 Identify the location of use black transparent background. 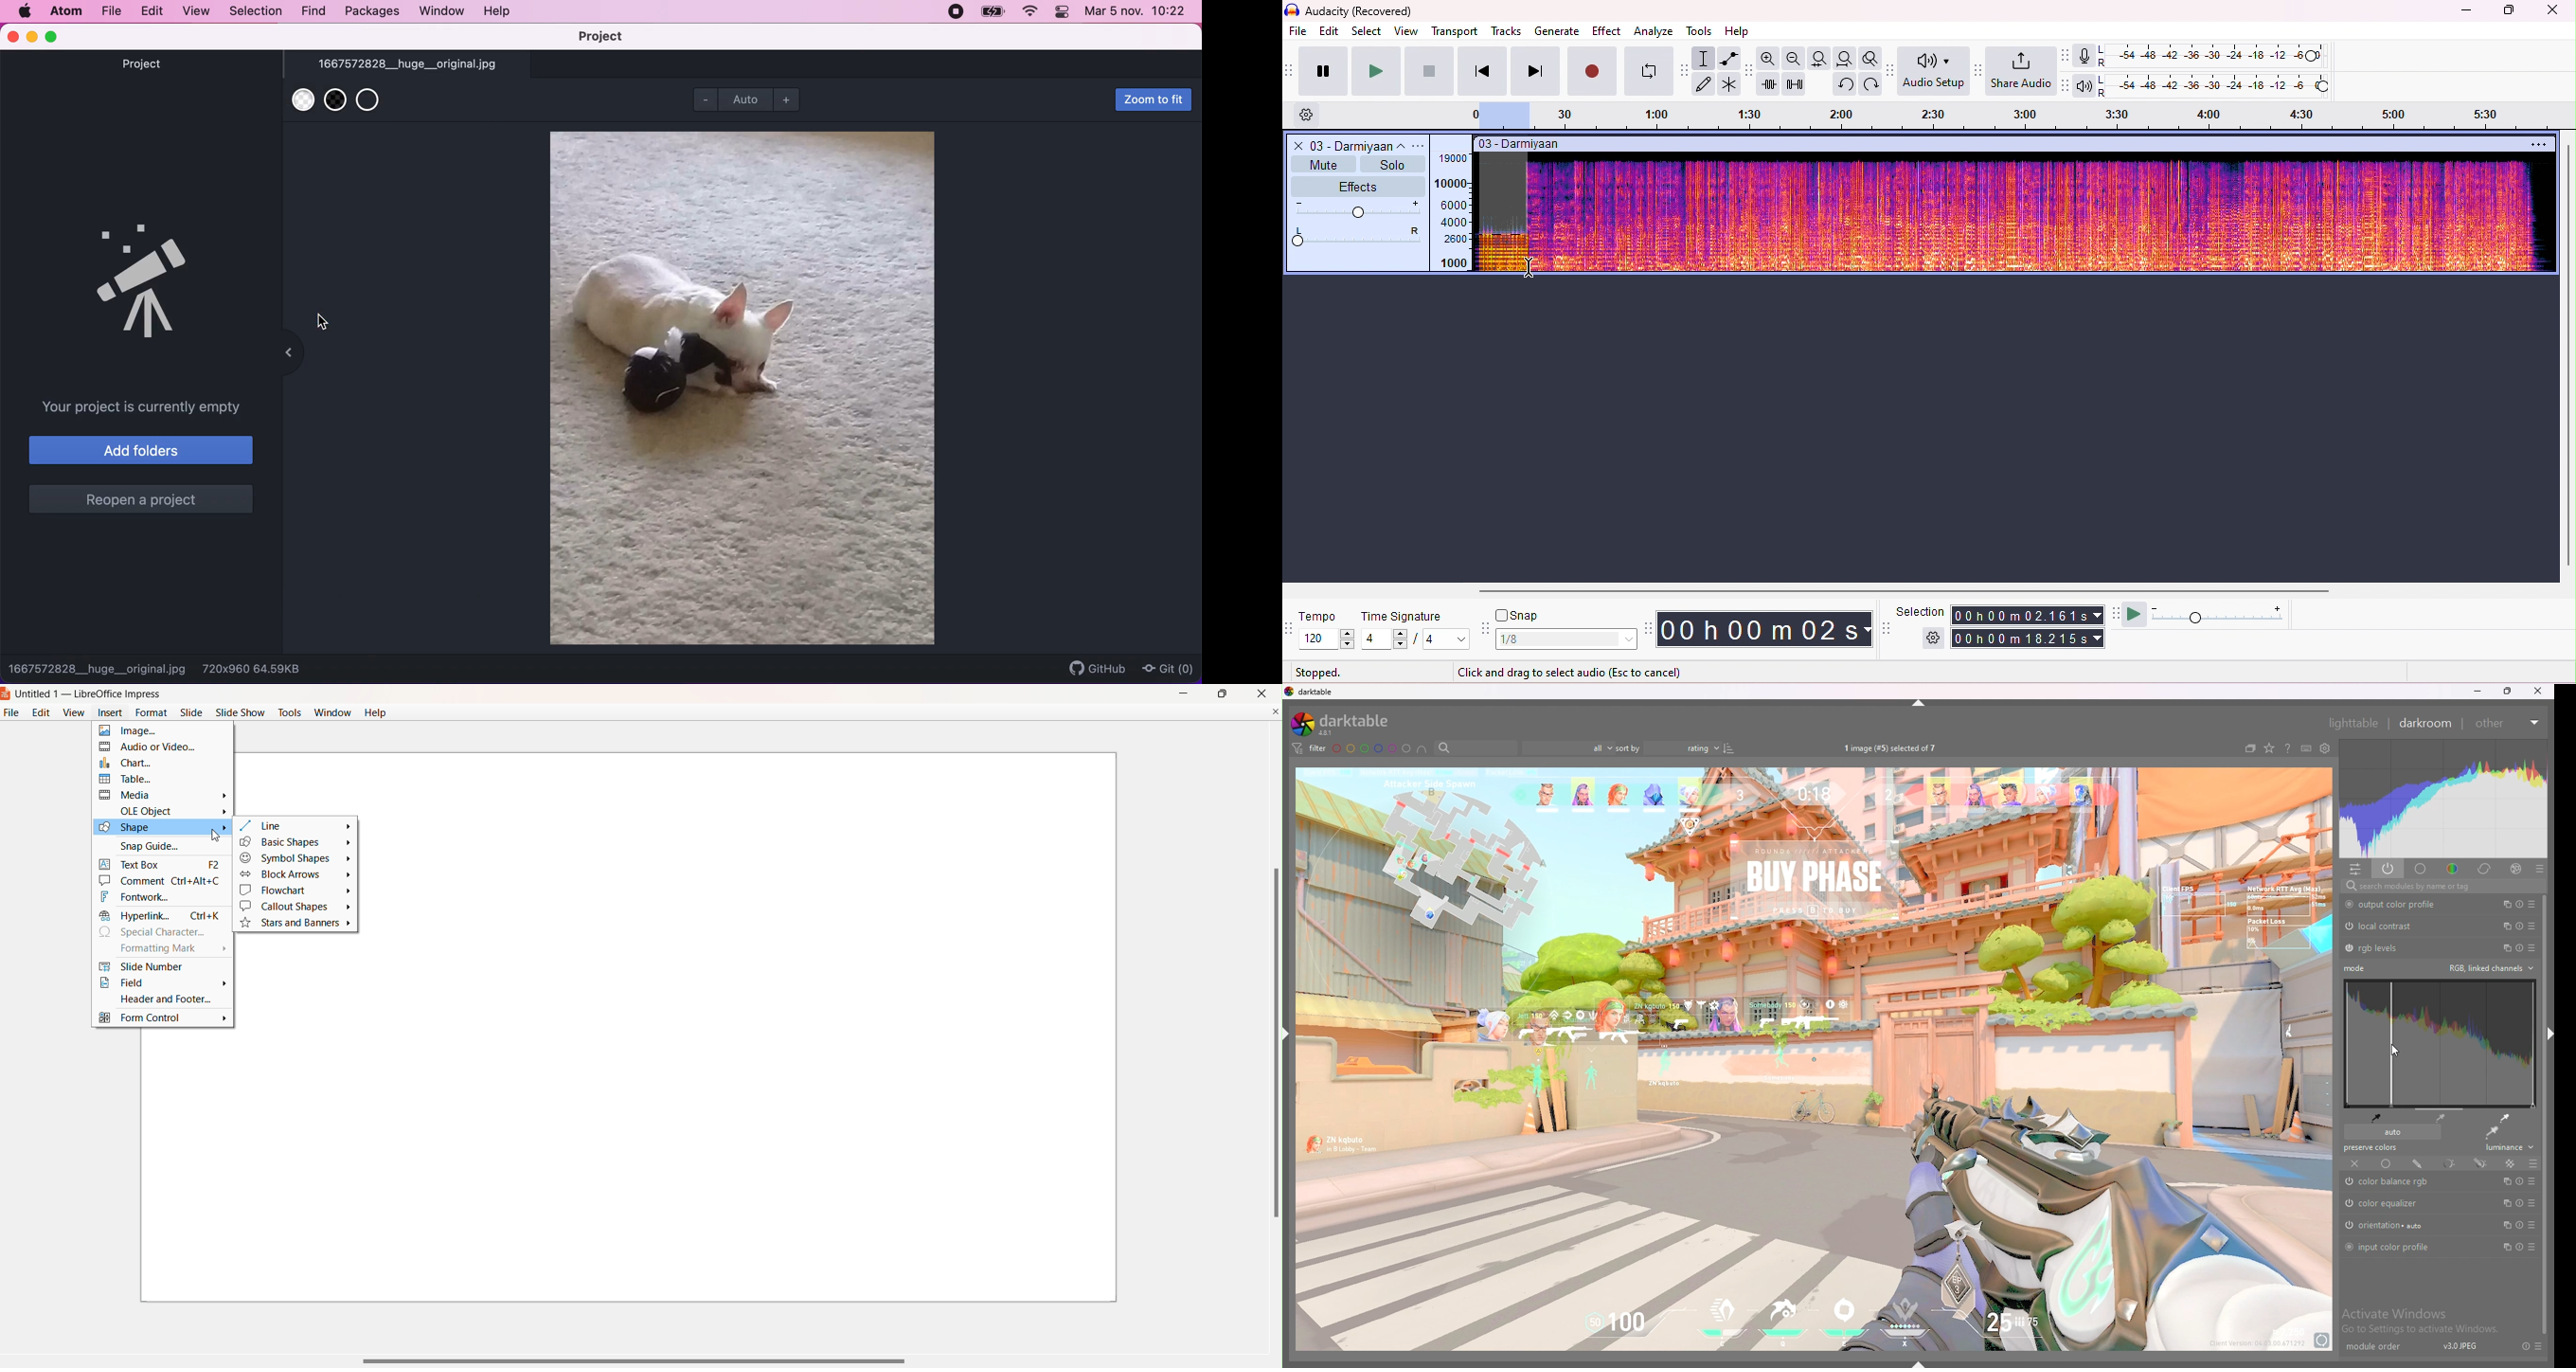
(335, 107).